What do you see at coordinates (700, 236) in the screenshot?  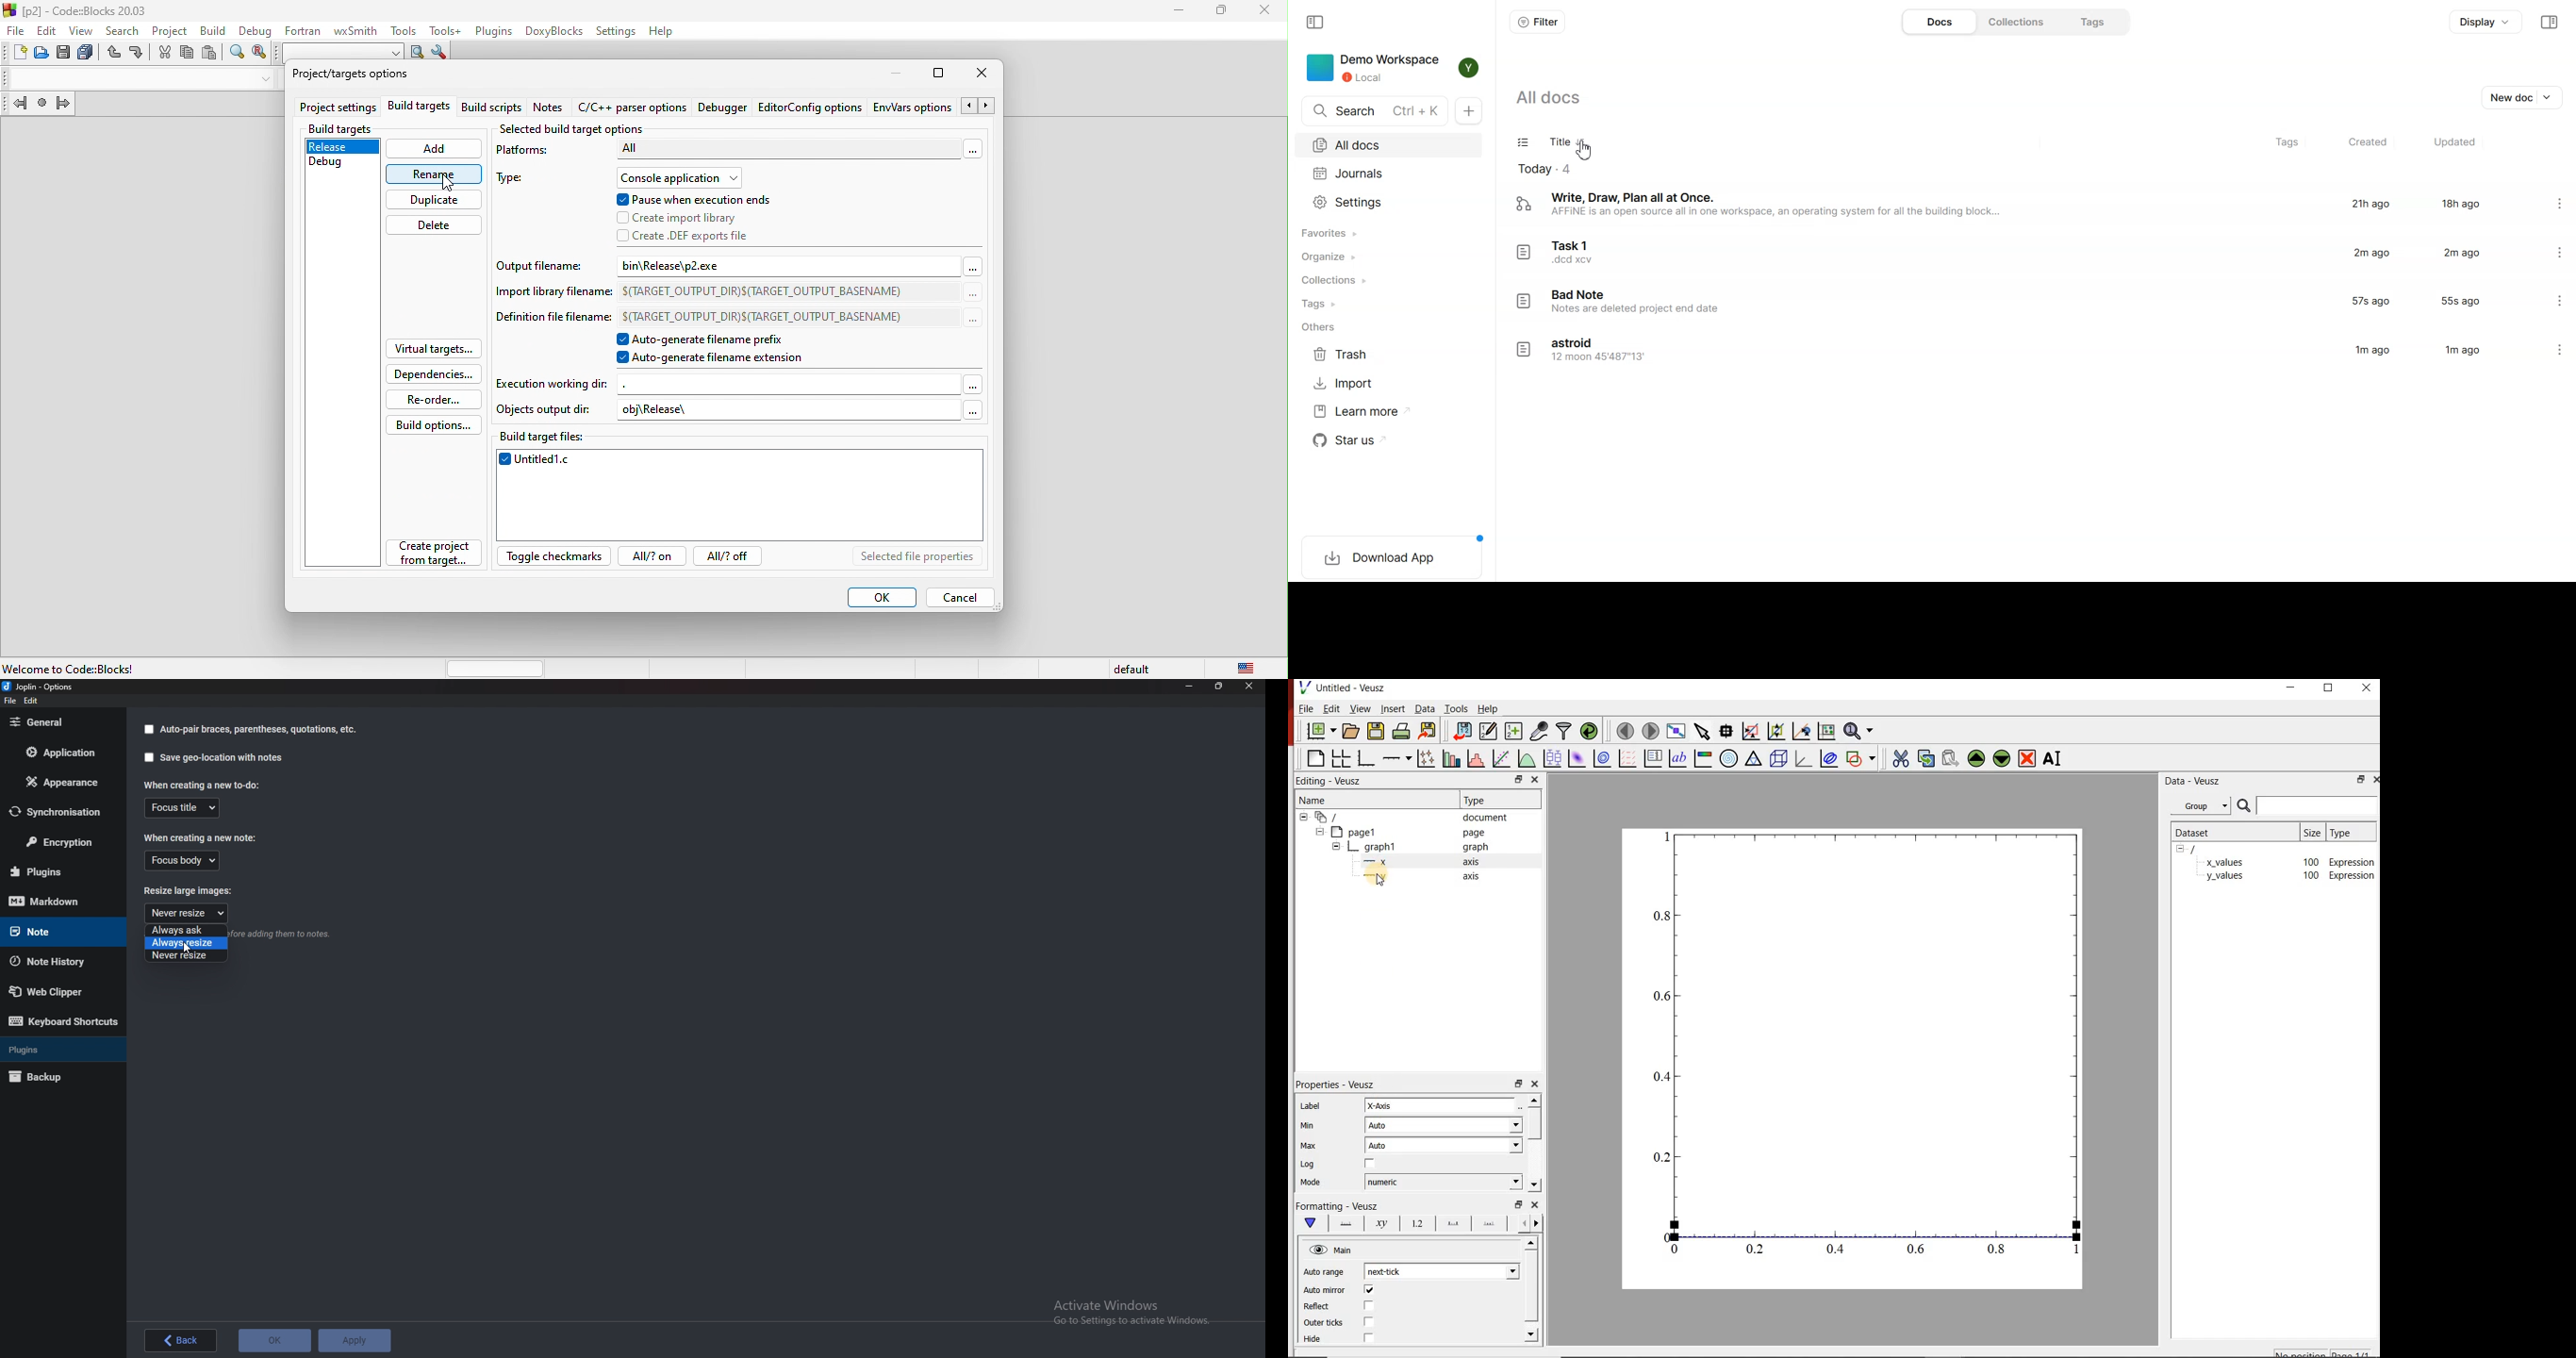 I see `create def exports file` at bounding box center [700, 236].